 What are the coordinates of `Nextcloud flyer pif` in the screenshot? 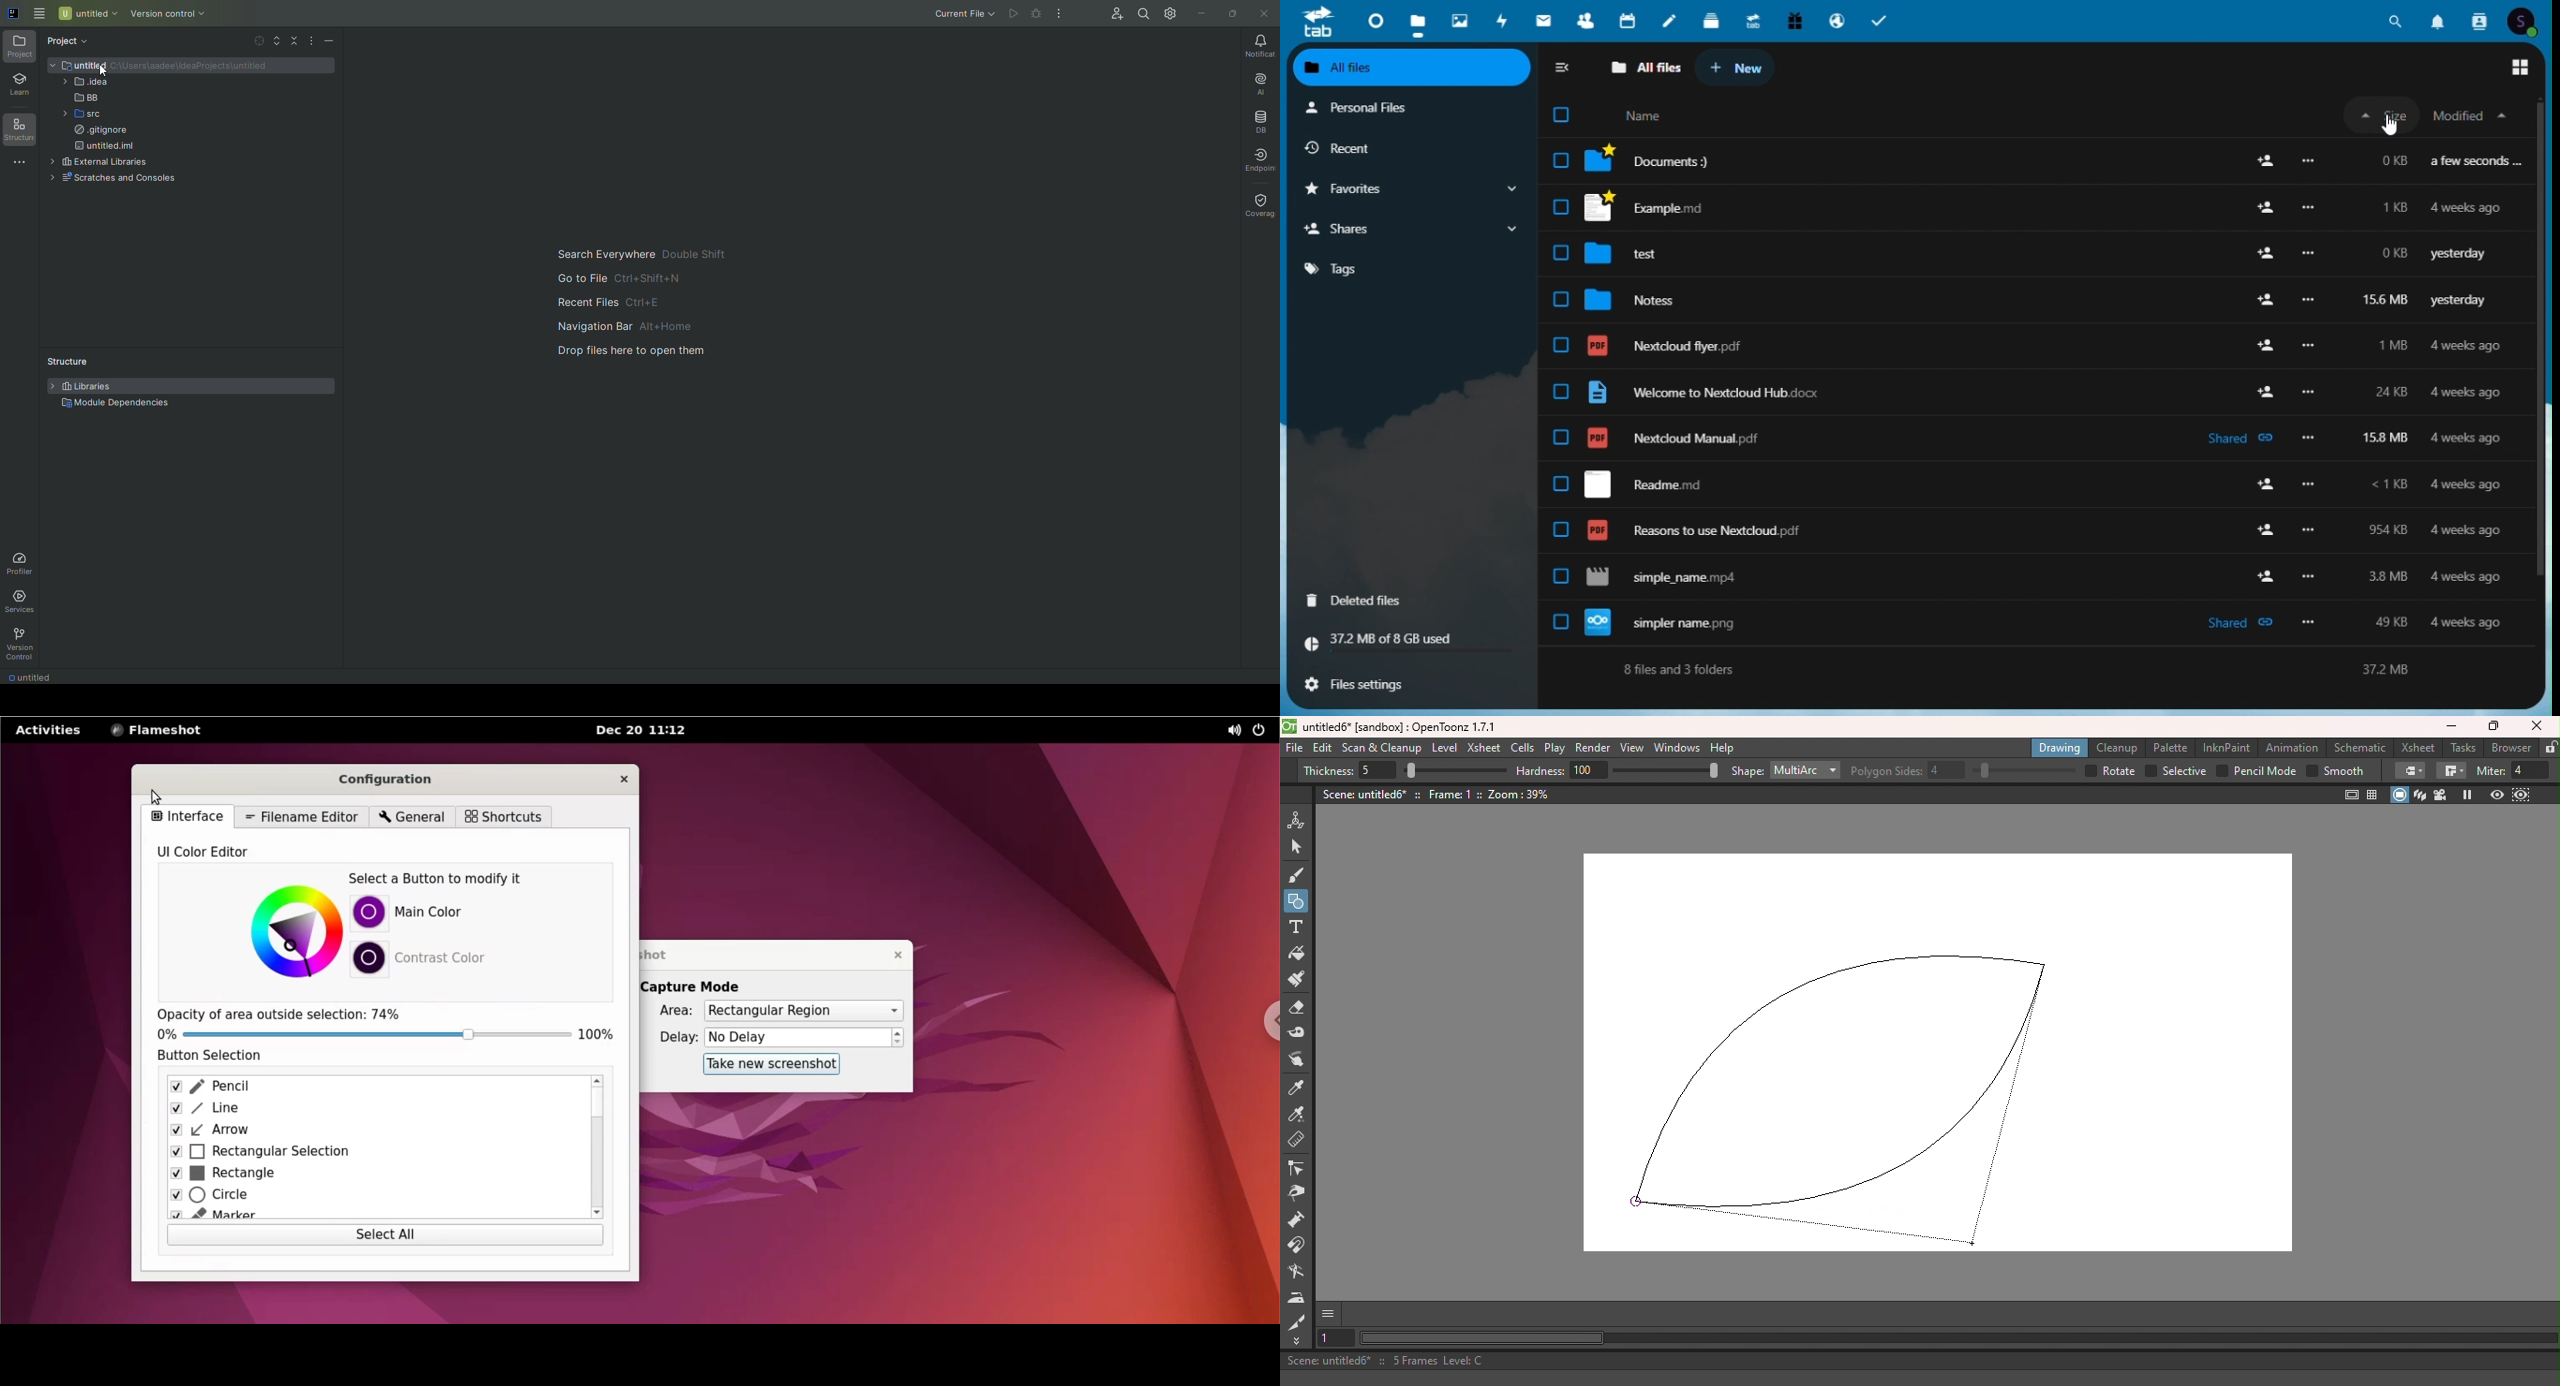 It's located at (2028, 350).